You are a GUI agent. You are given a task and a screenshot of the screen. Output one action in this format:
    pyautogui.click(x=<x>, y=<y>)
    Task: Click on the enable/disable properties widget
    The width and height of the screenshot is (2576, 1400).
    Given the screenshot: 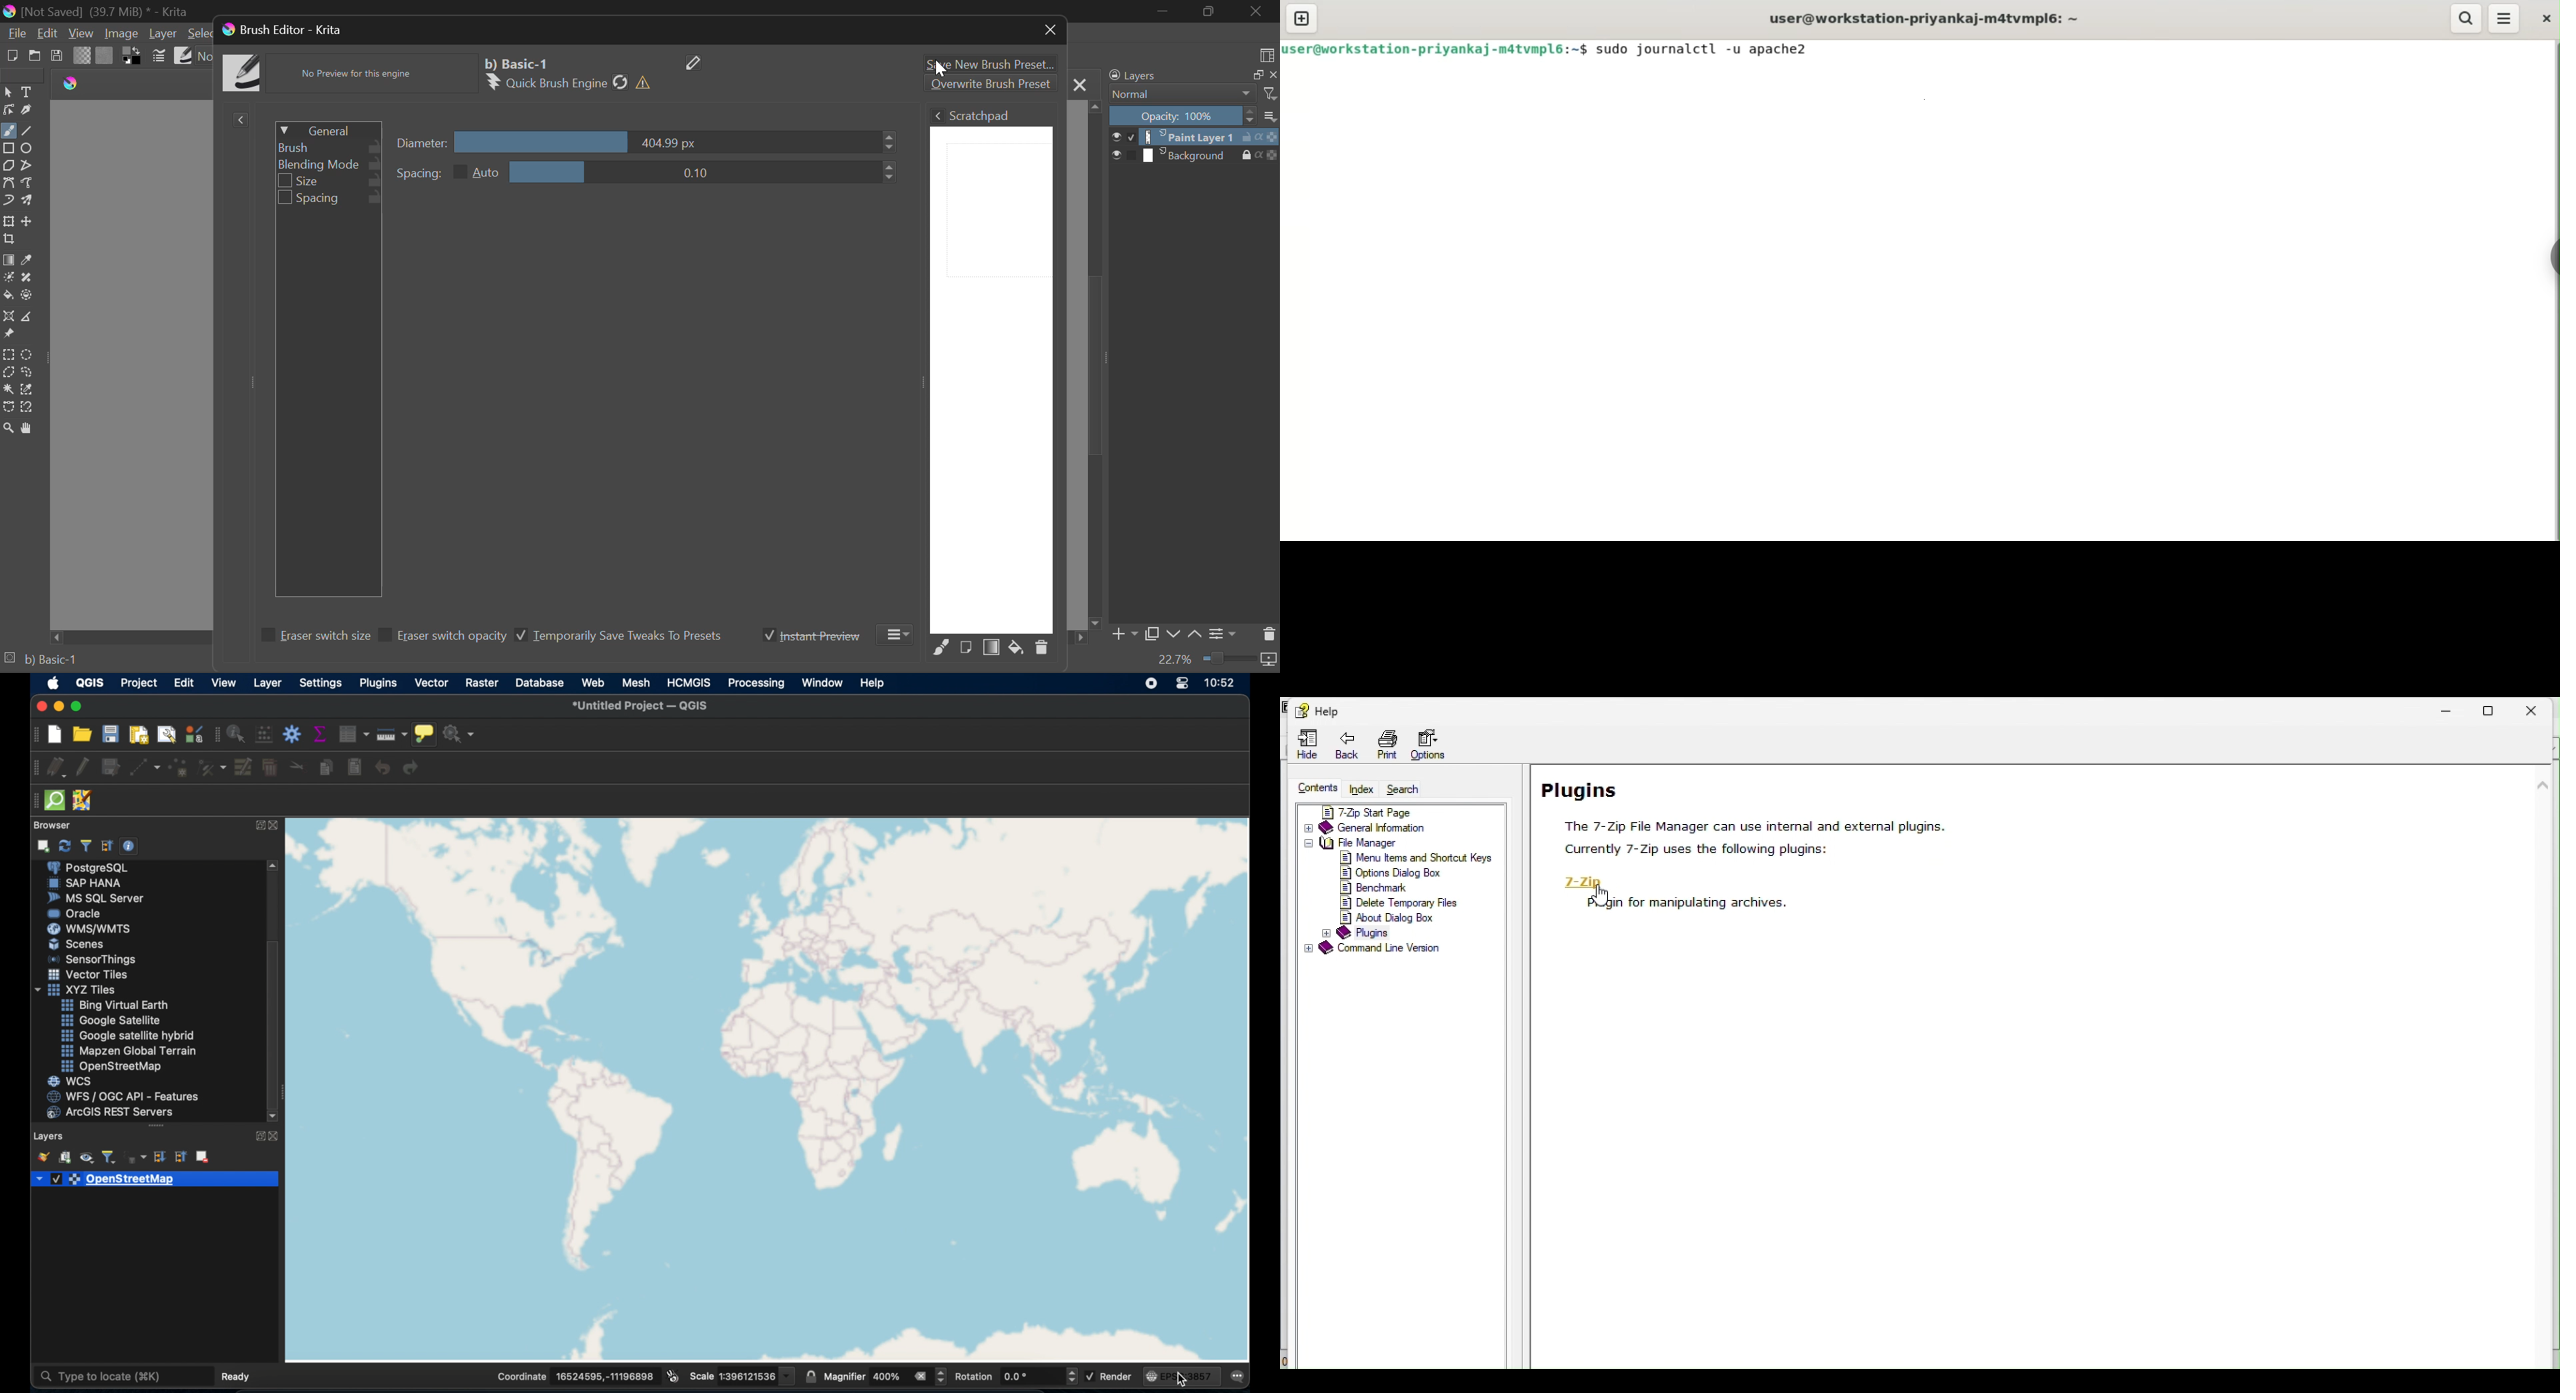 What is the action you would take?
    pyautogui.click(x=131, y=846)
    